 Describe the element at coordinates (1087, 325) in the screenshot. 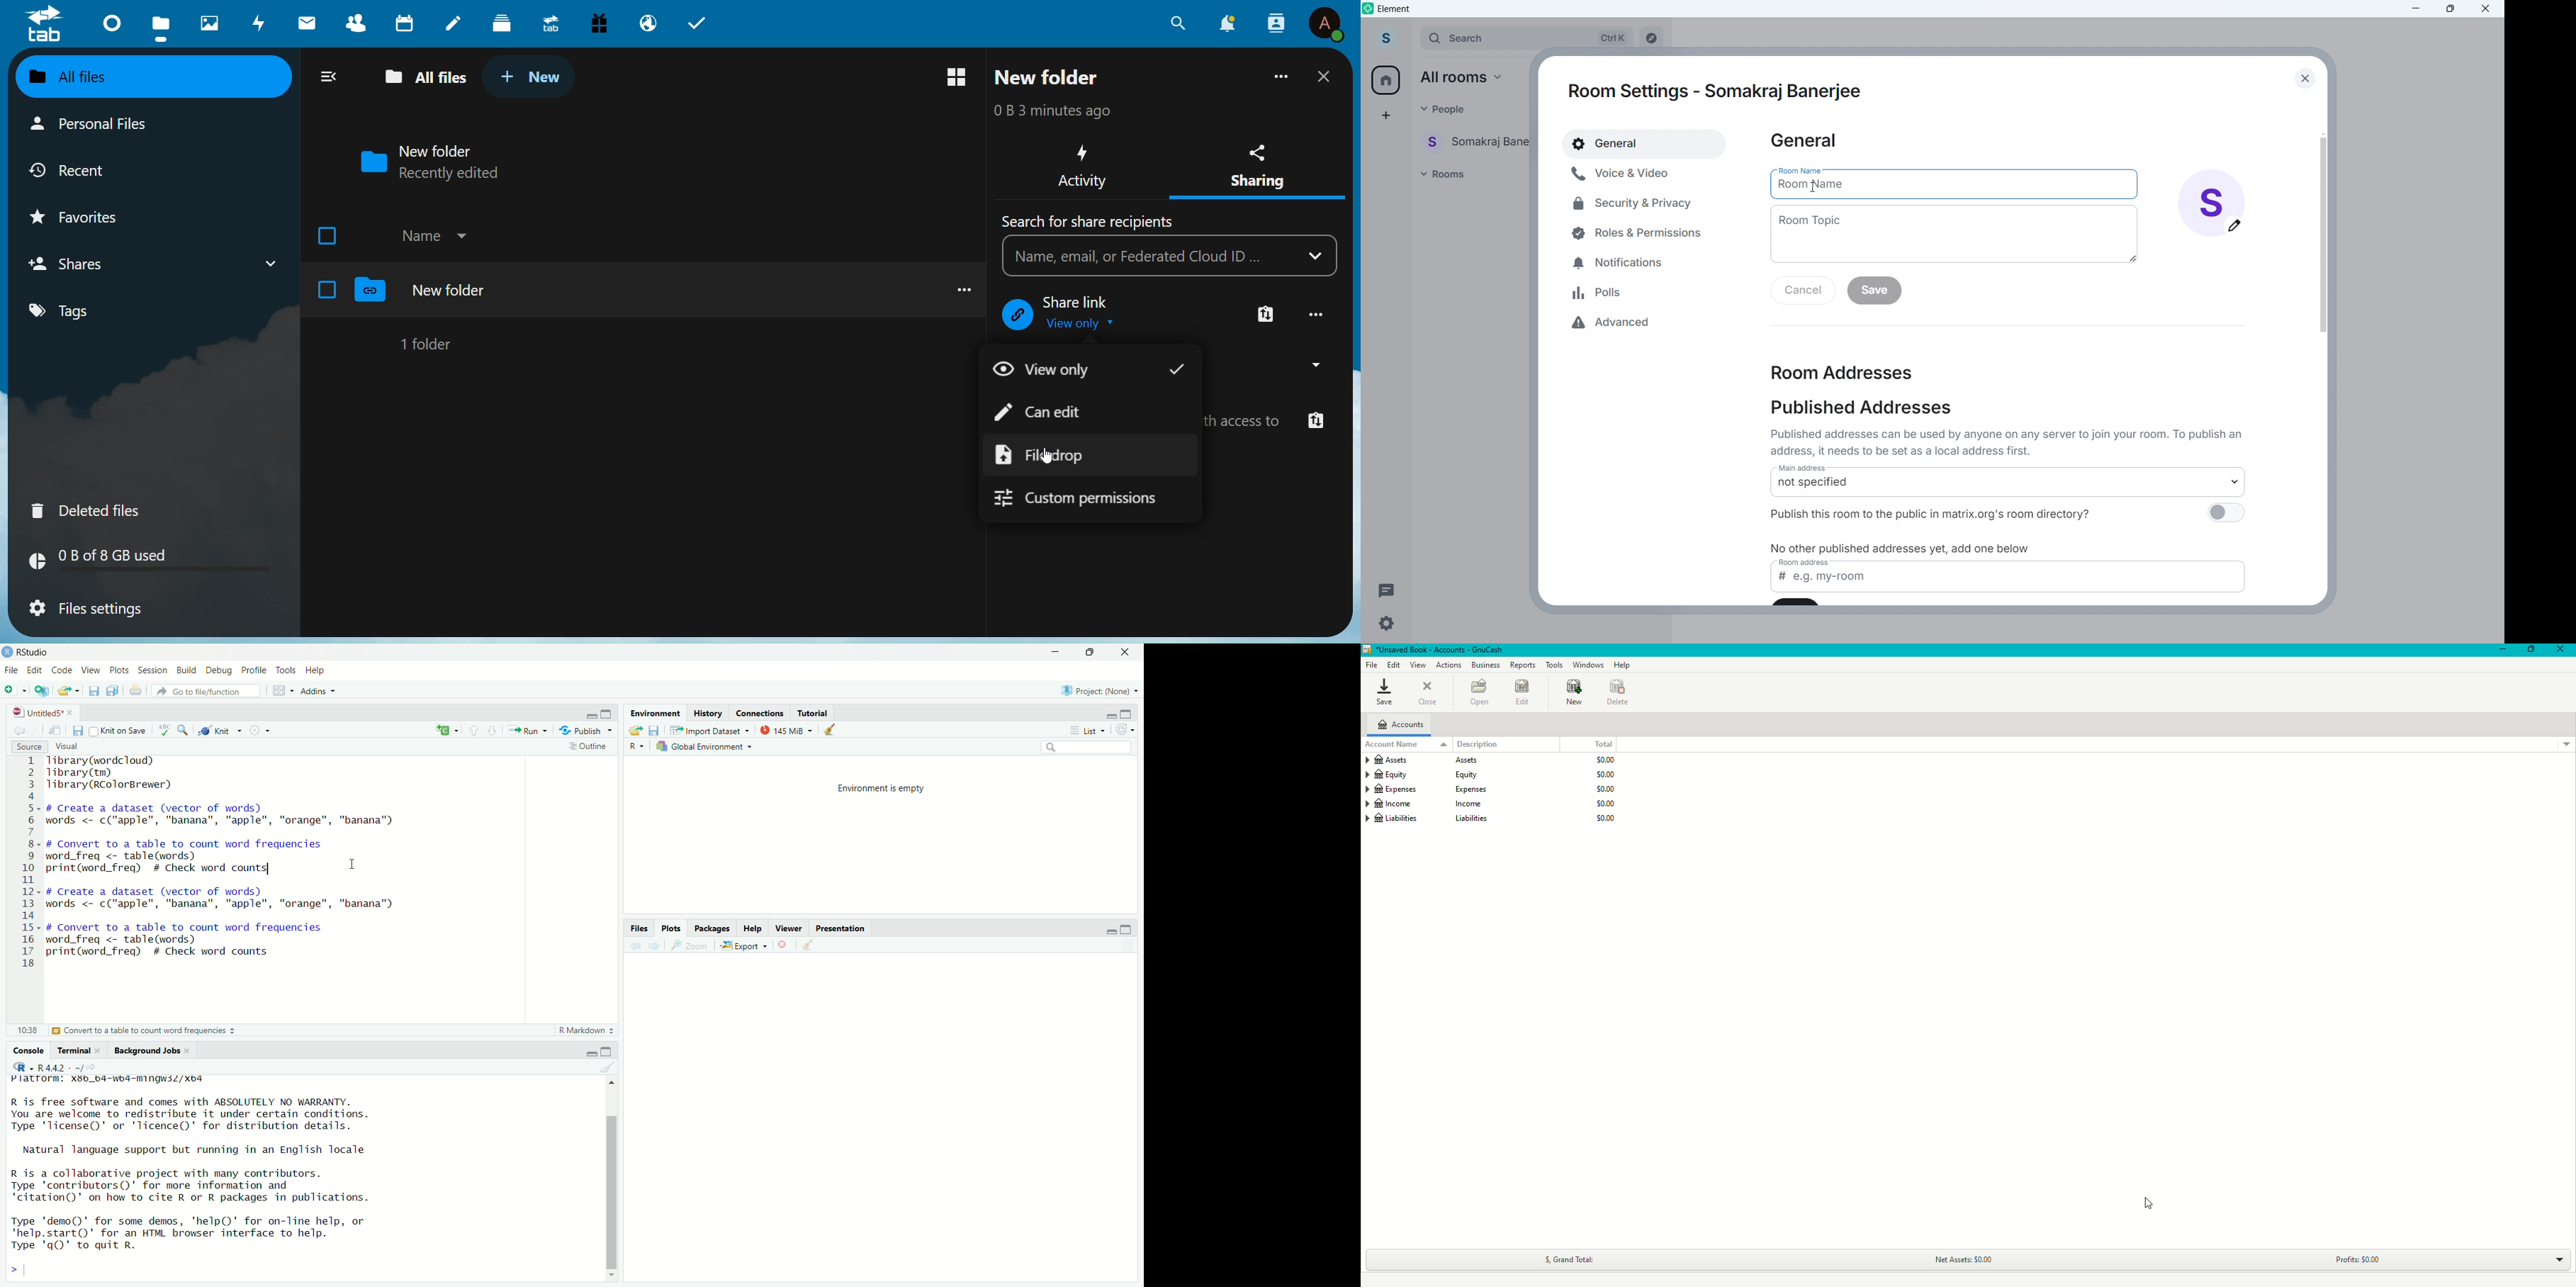

I see `View Only` at that location.